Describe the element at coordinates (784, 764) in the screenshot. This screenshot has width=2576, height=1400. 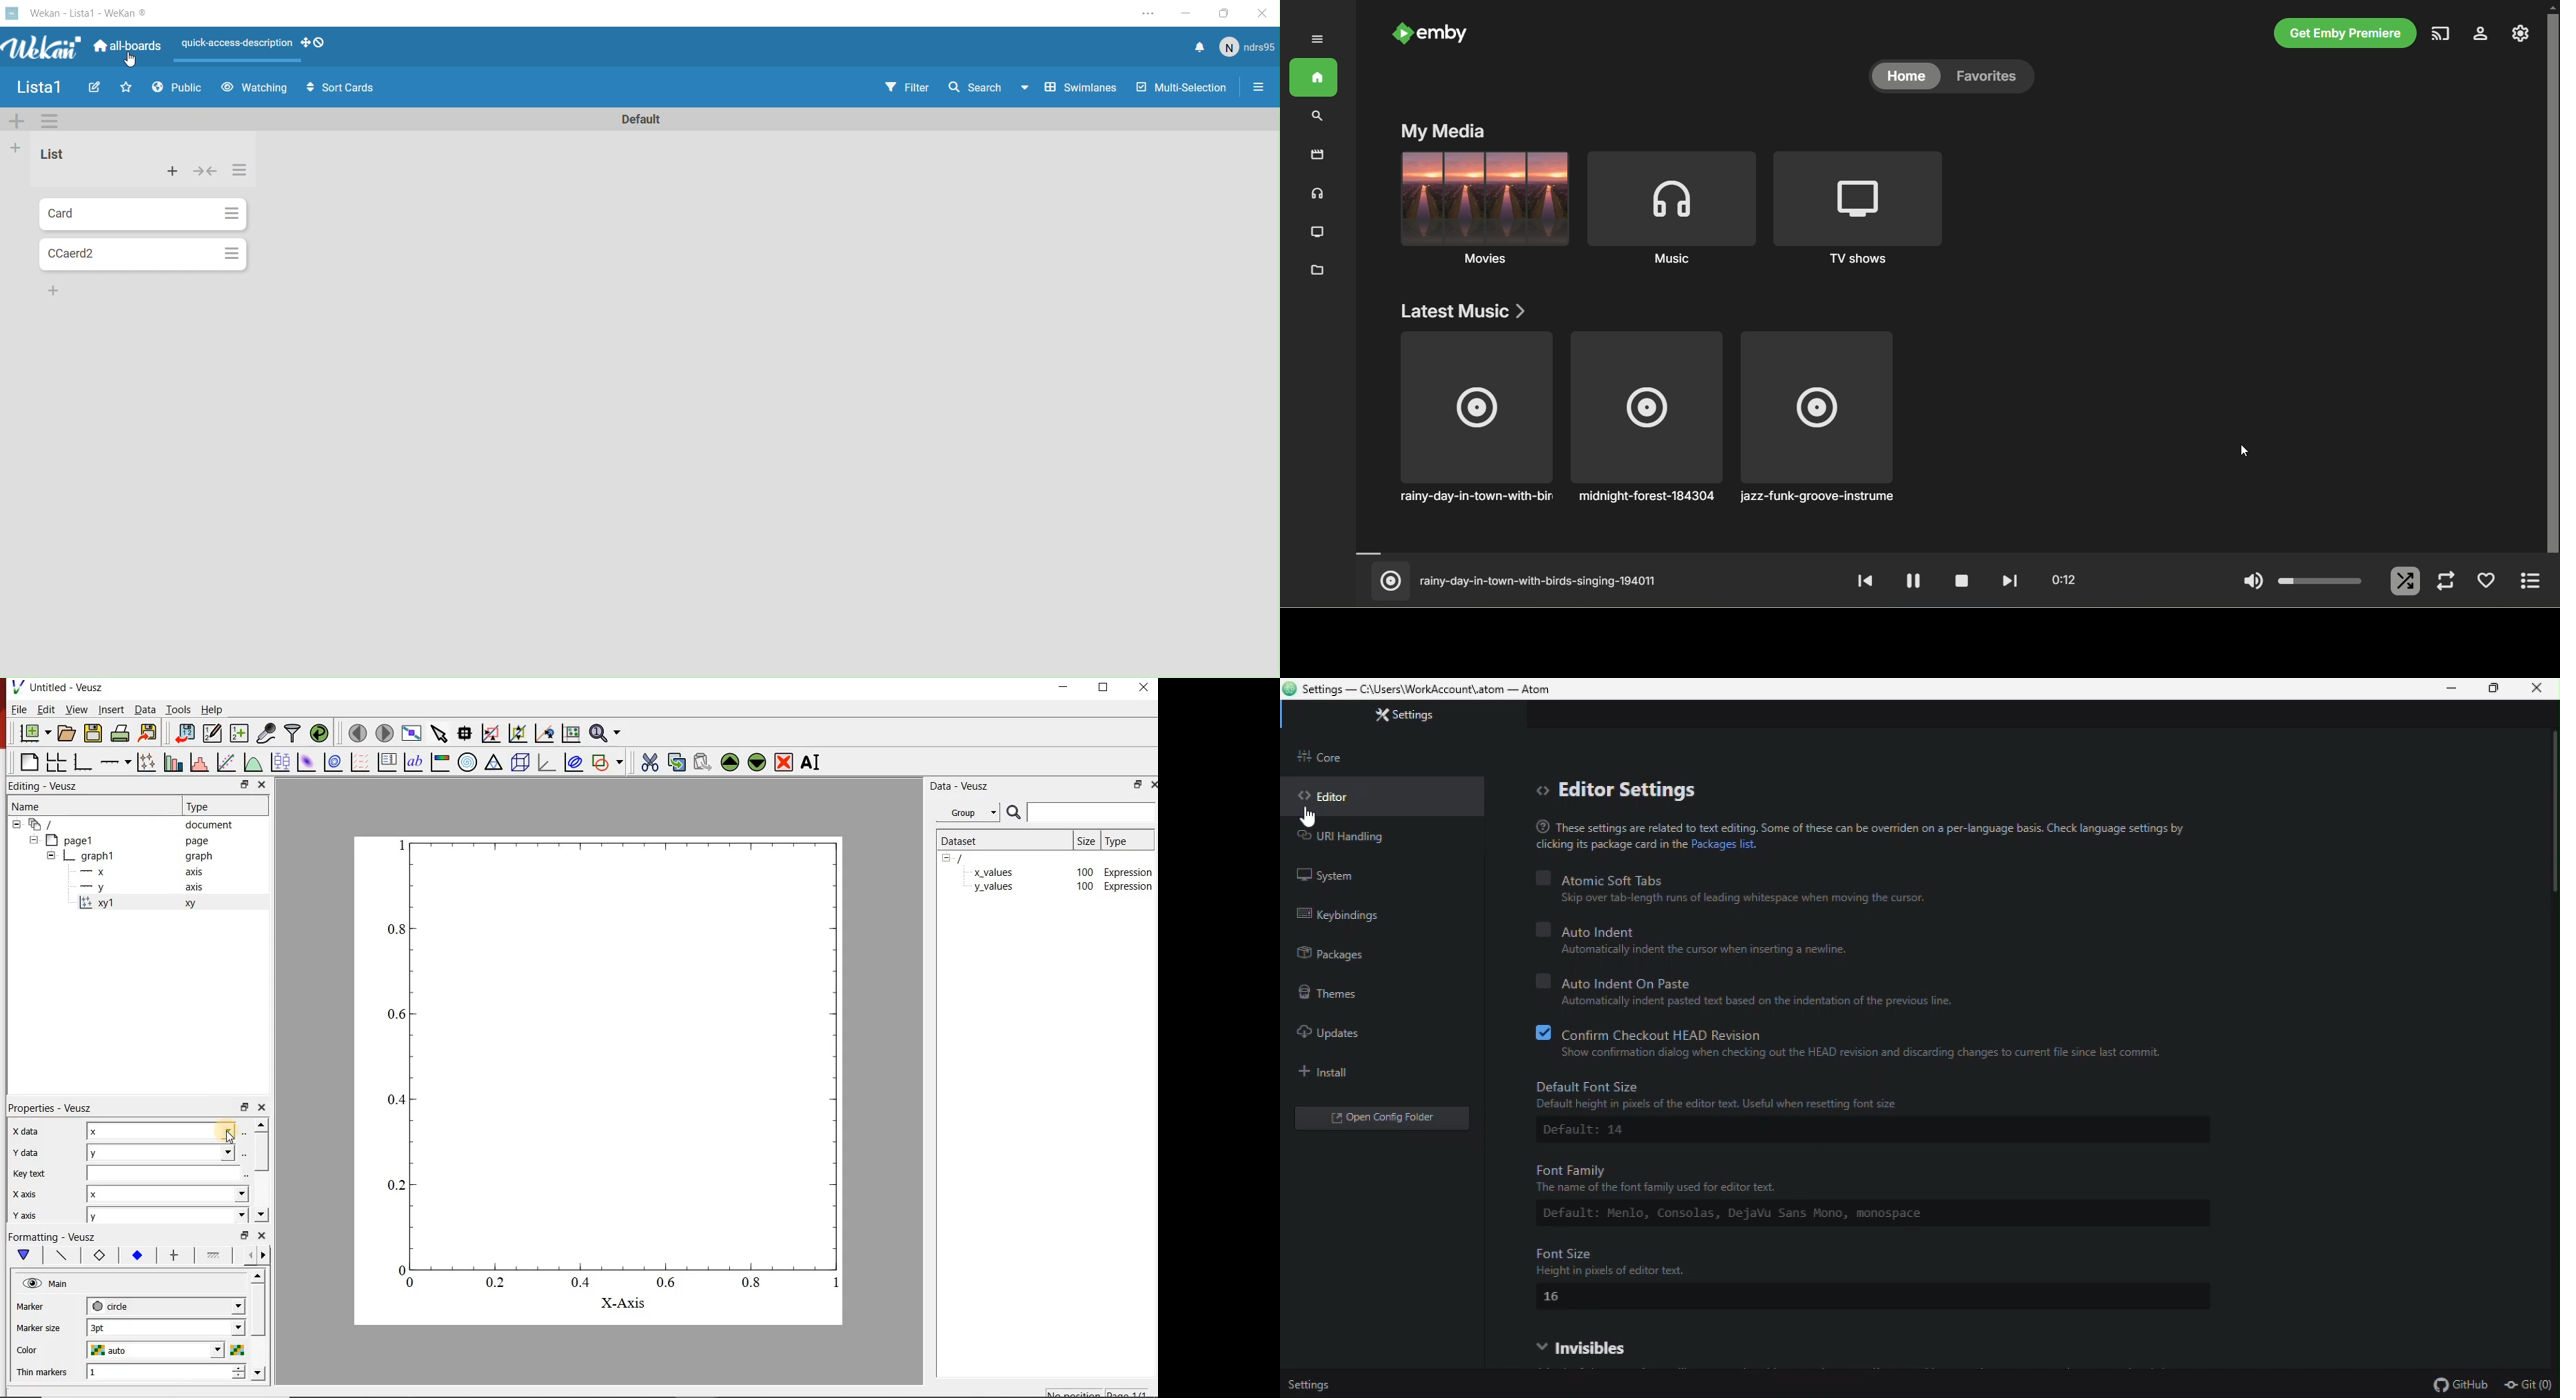
I see `remove the selected widget` at that location.